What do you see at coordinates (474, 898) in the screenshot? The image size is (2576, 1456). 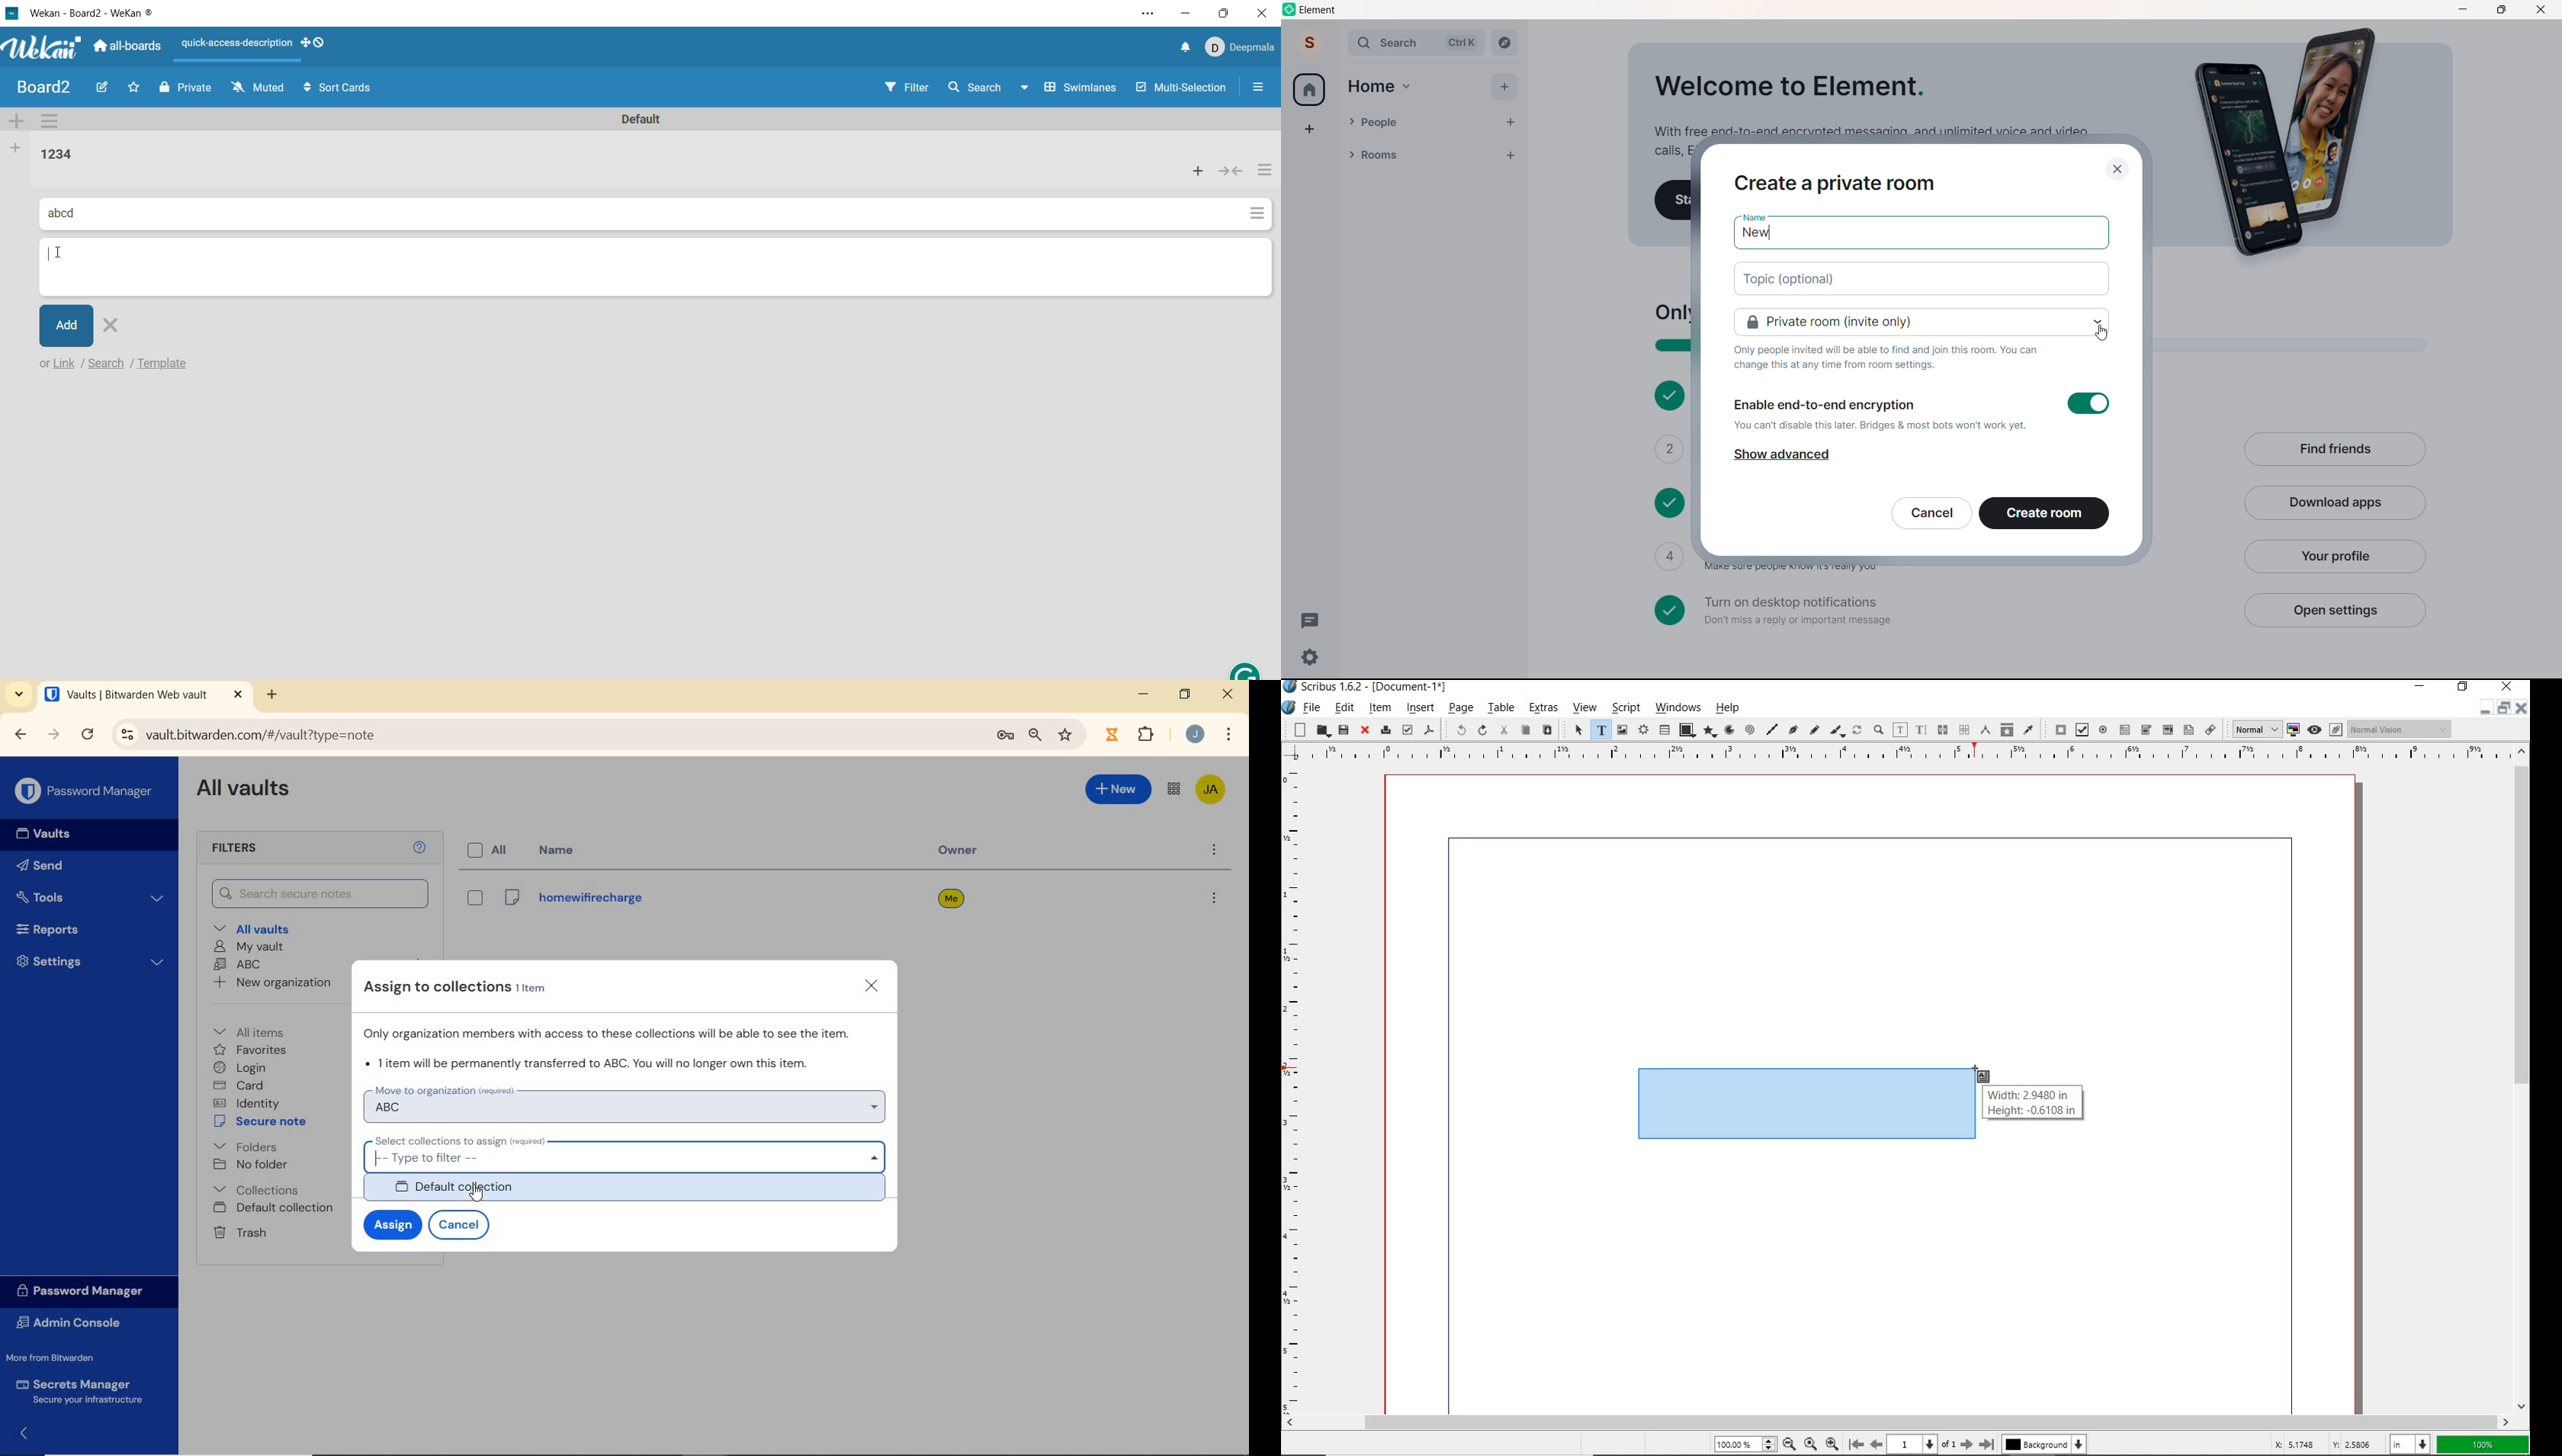 I see `eye box` at bounding box center [474, 898].